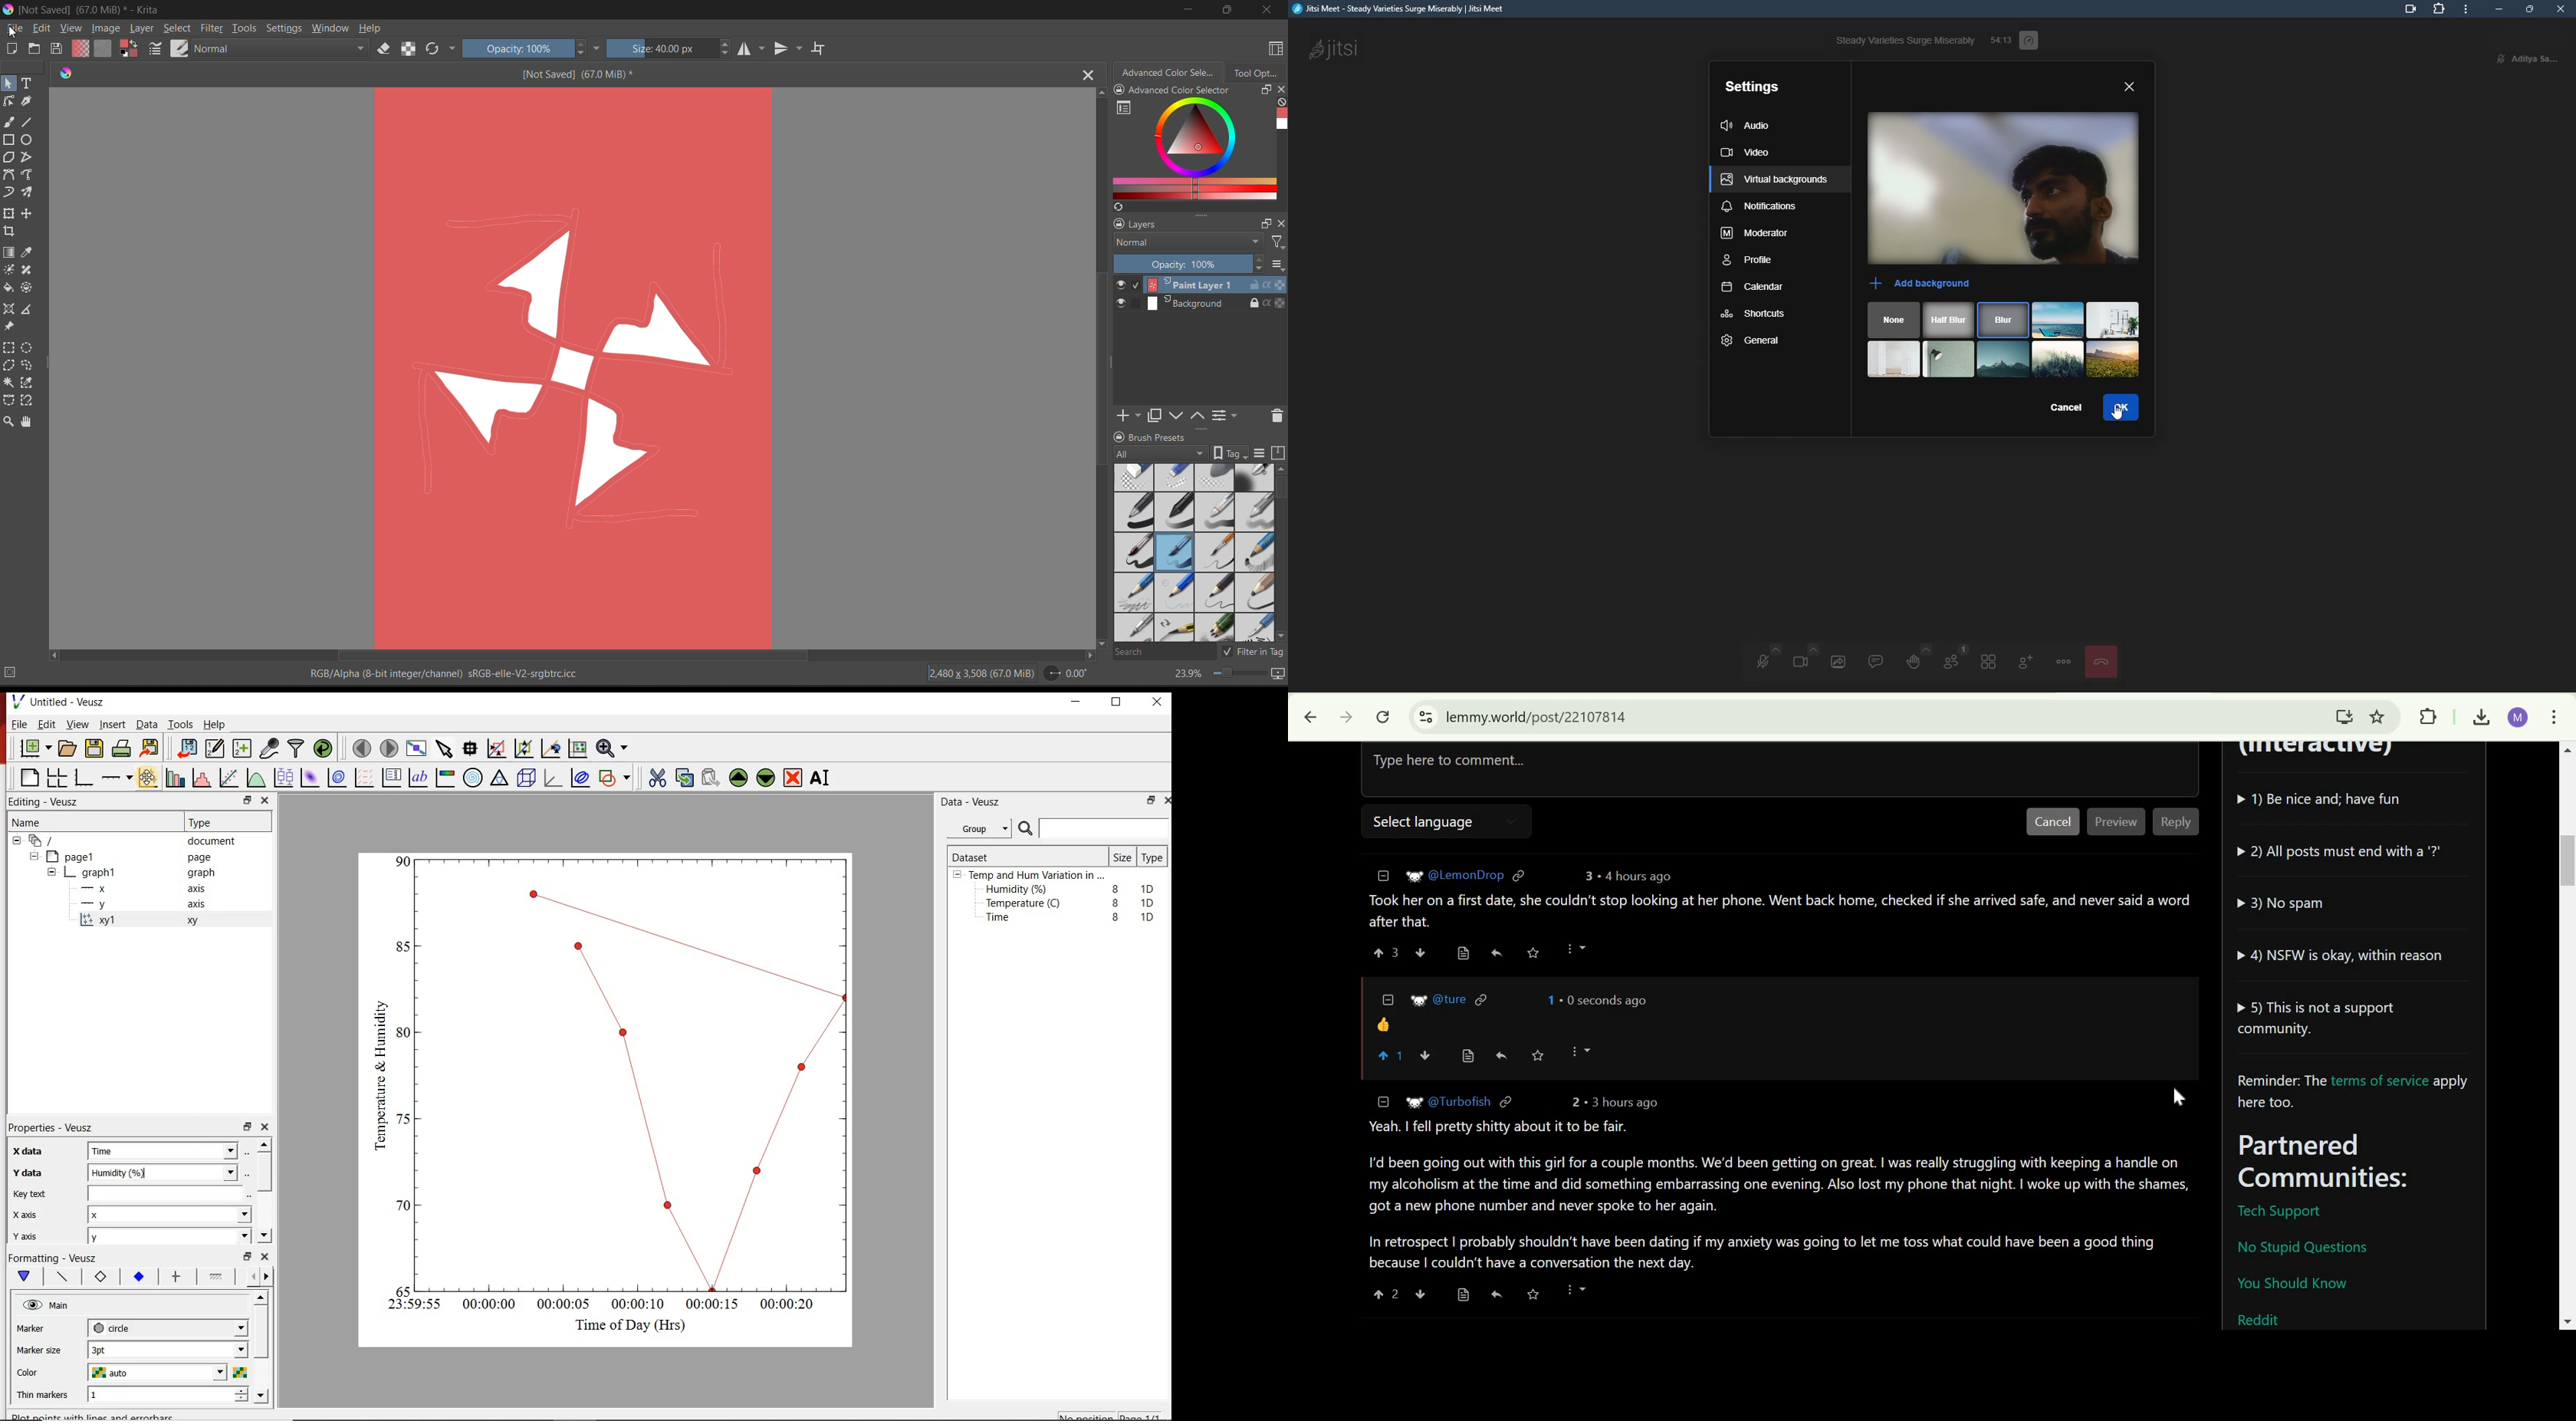  What do you see at coordinates (8, 420) in the screenshot?
I see `tools` at bounding box center [8, 420].